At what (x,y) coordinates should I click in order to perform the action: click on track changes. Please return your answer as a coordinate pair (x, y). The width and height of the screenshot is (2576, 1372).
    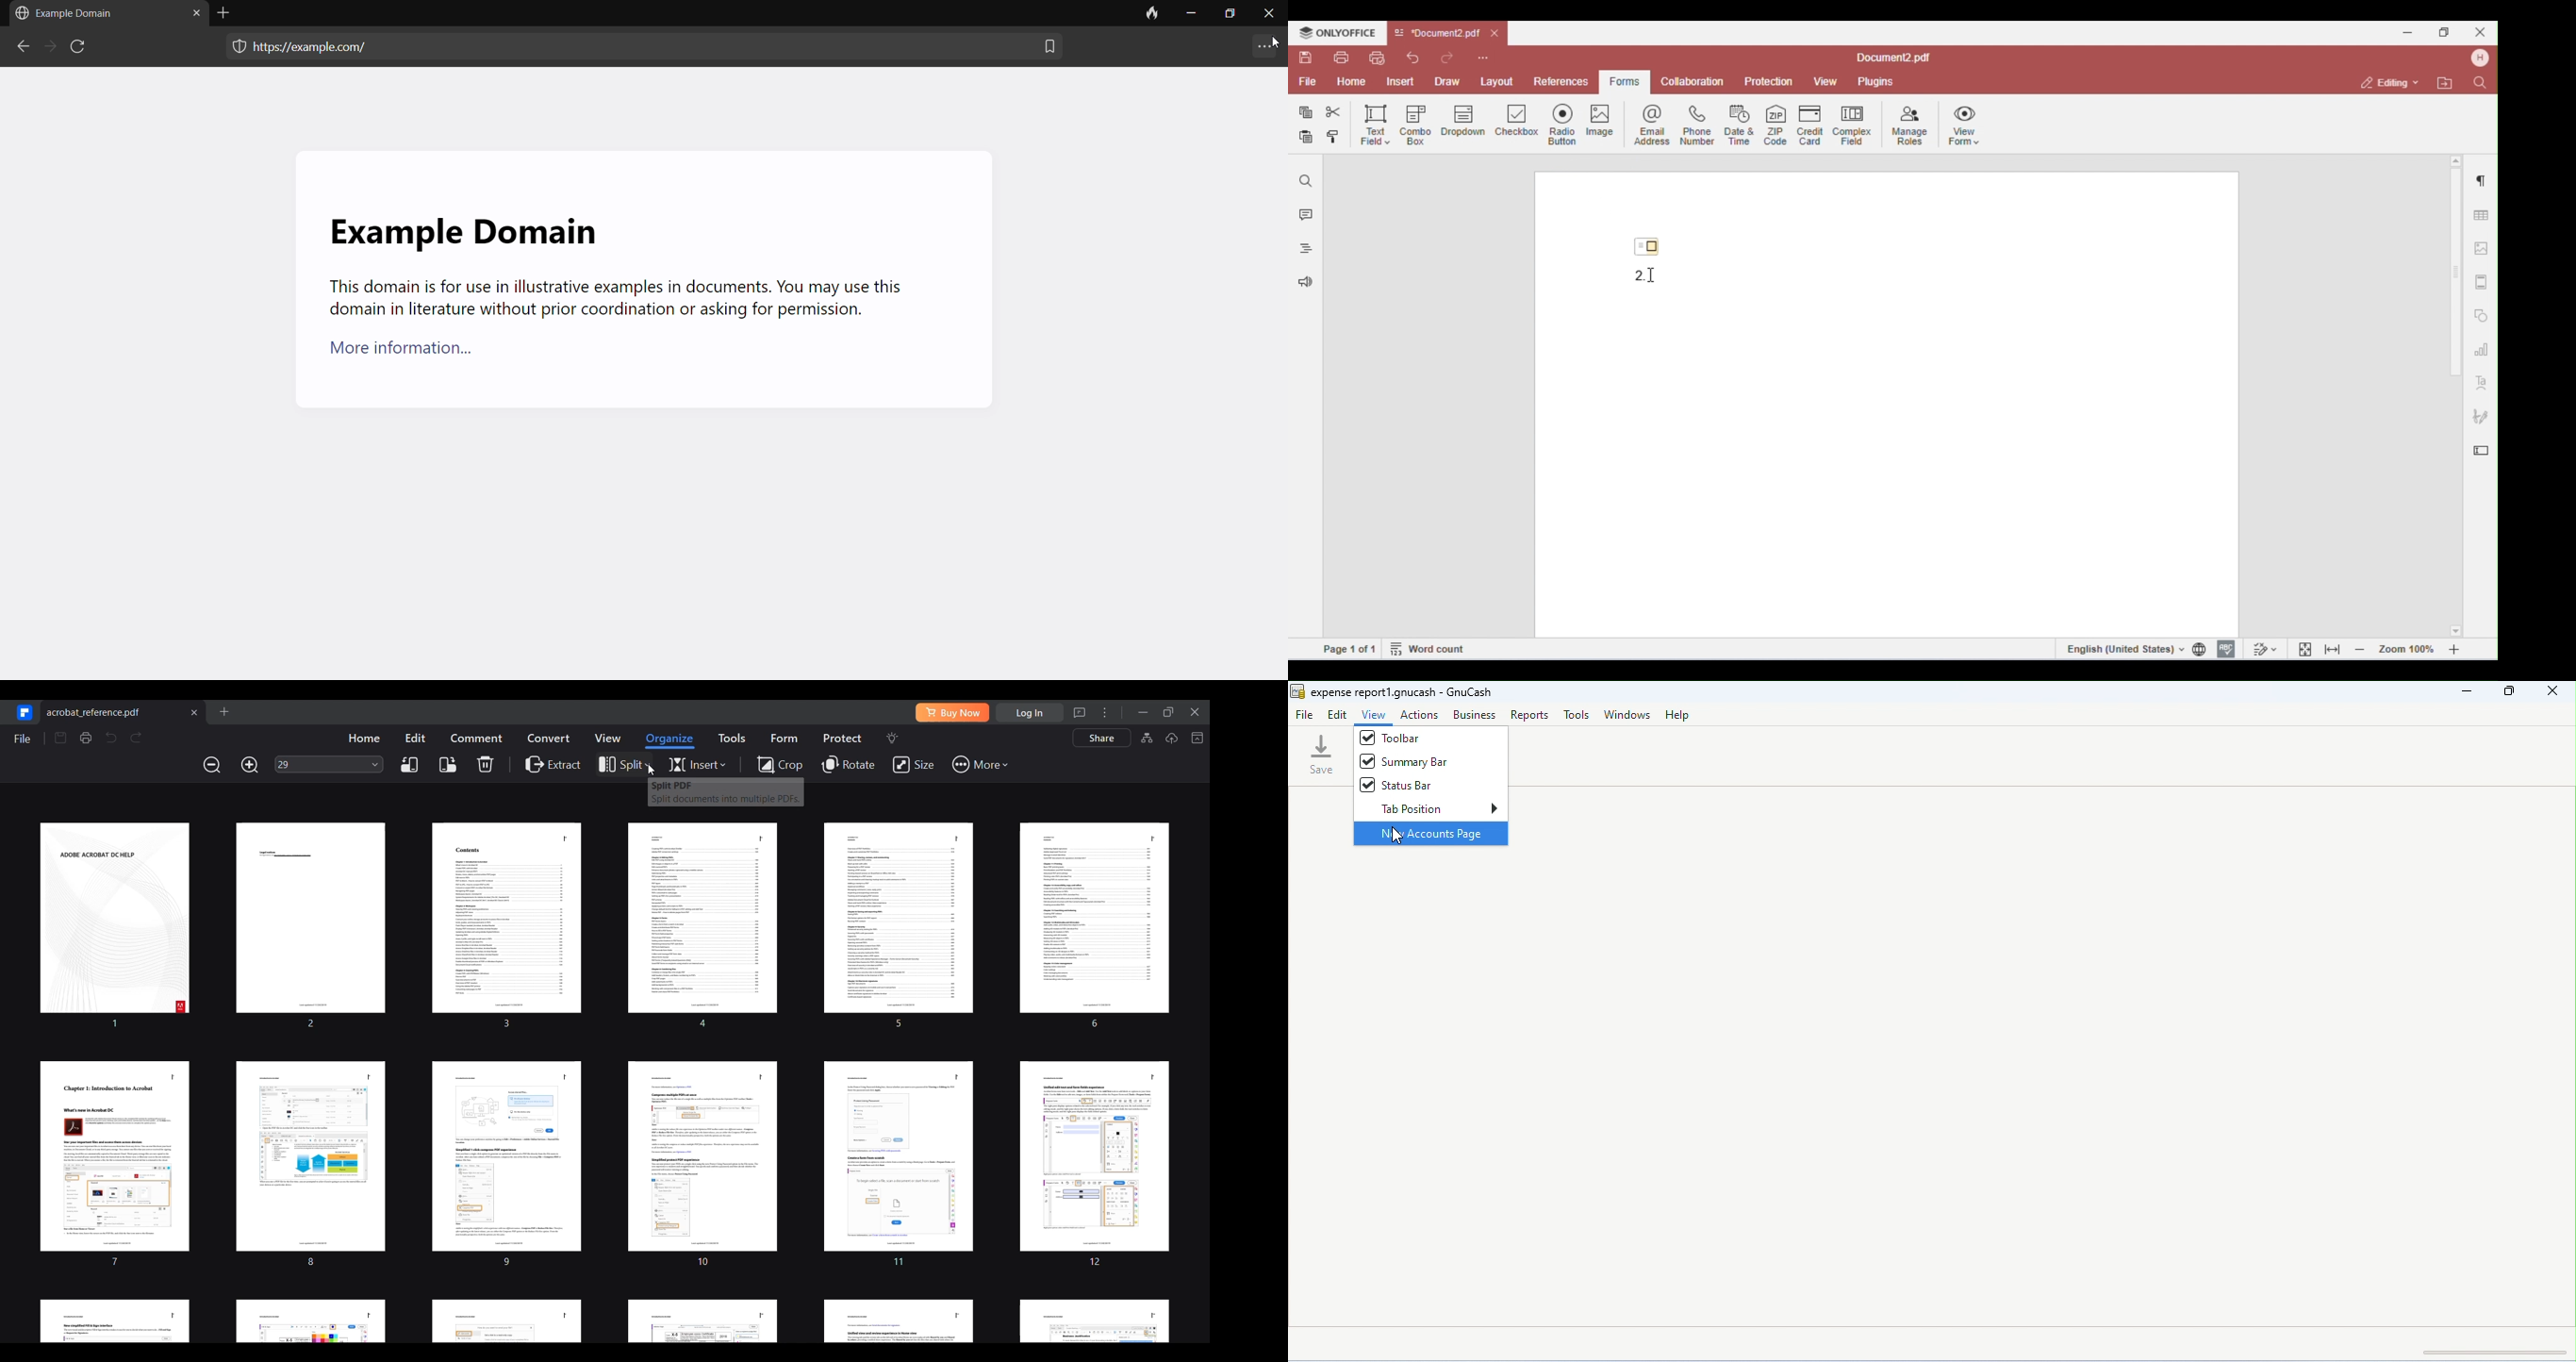
    Looking at the image, I should click on (2264, 648).